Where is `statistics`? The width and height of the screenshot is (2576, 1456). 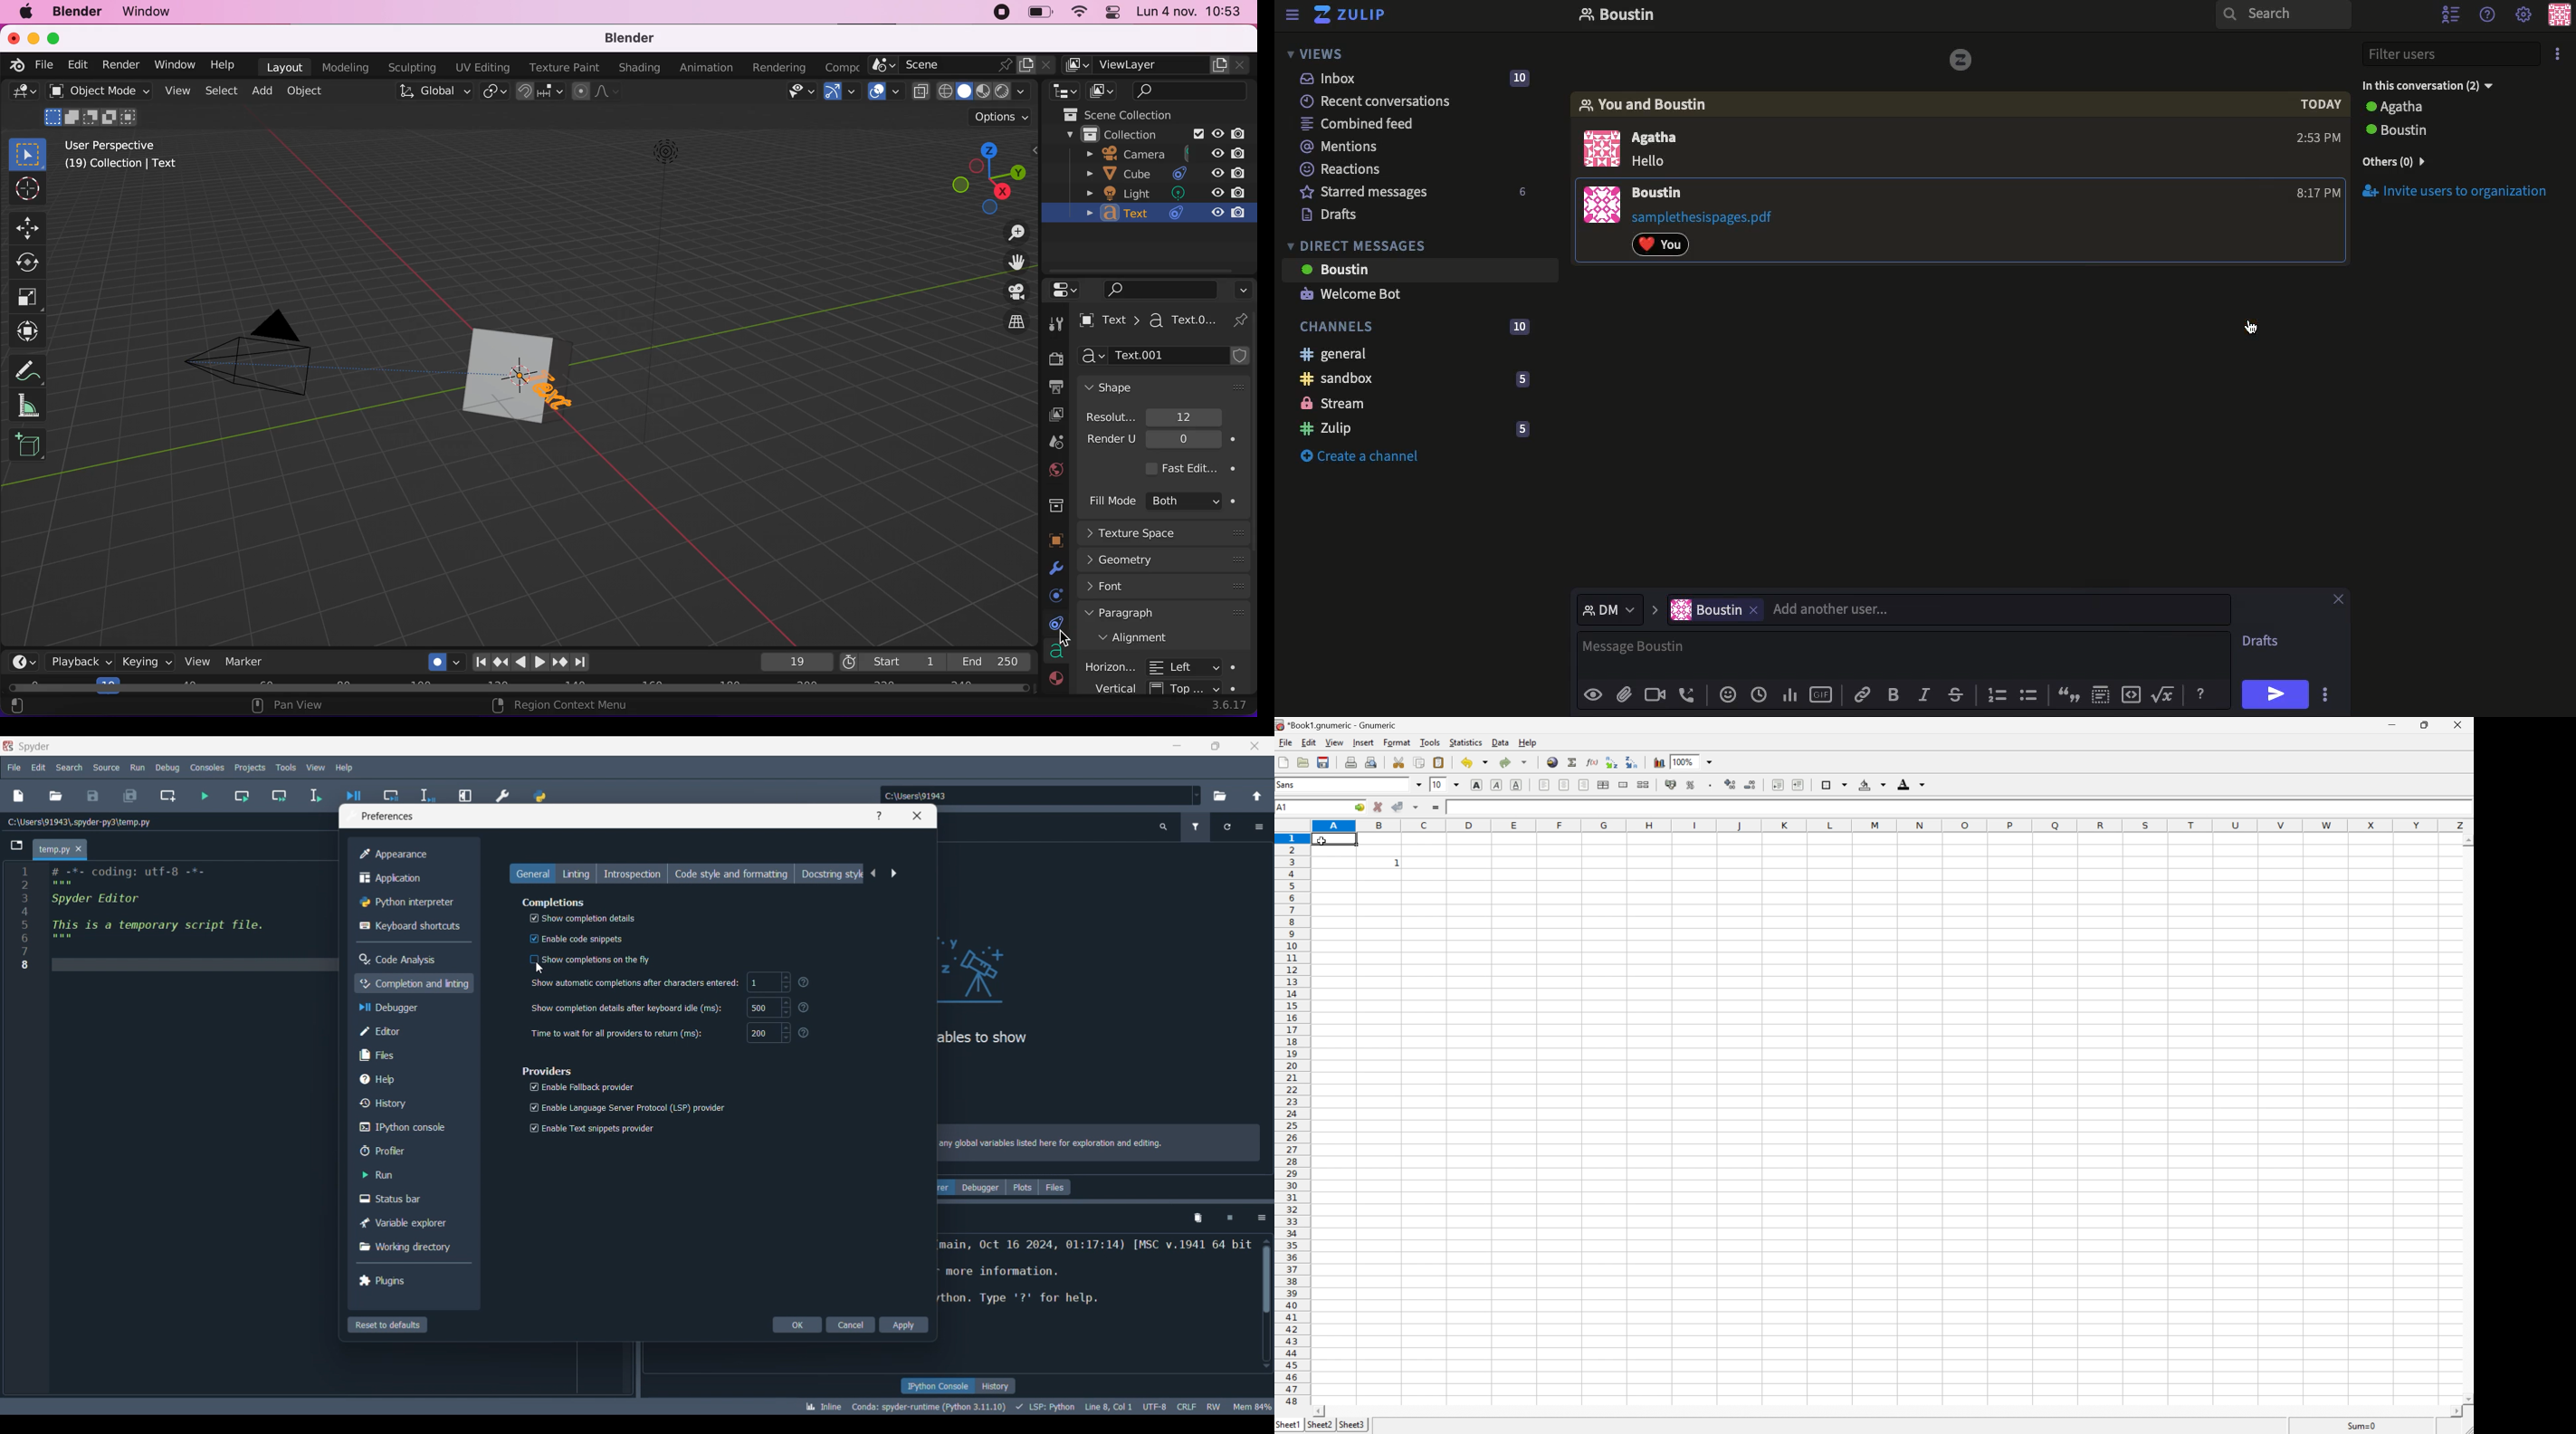 statistics is located at coordinates (1466, 742).